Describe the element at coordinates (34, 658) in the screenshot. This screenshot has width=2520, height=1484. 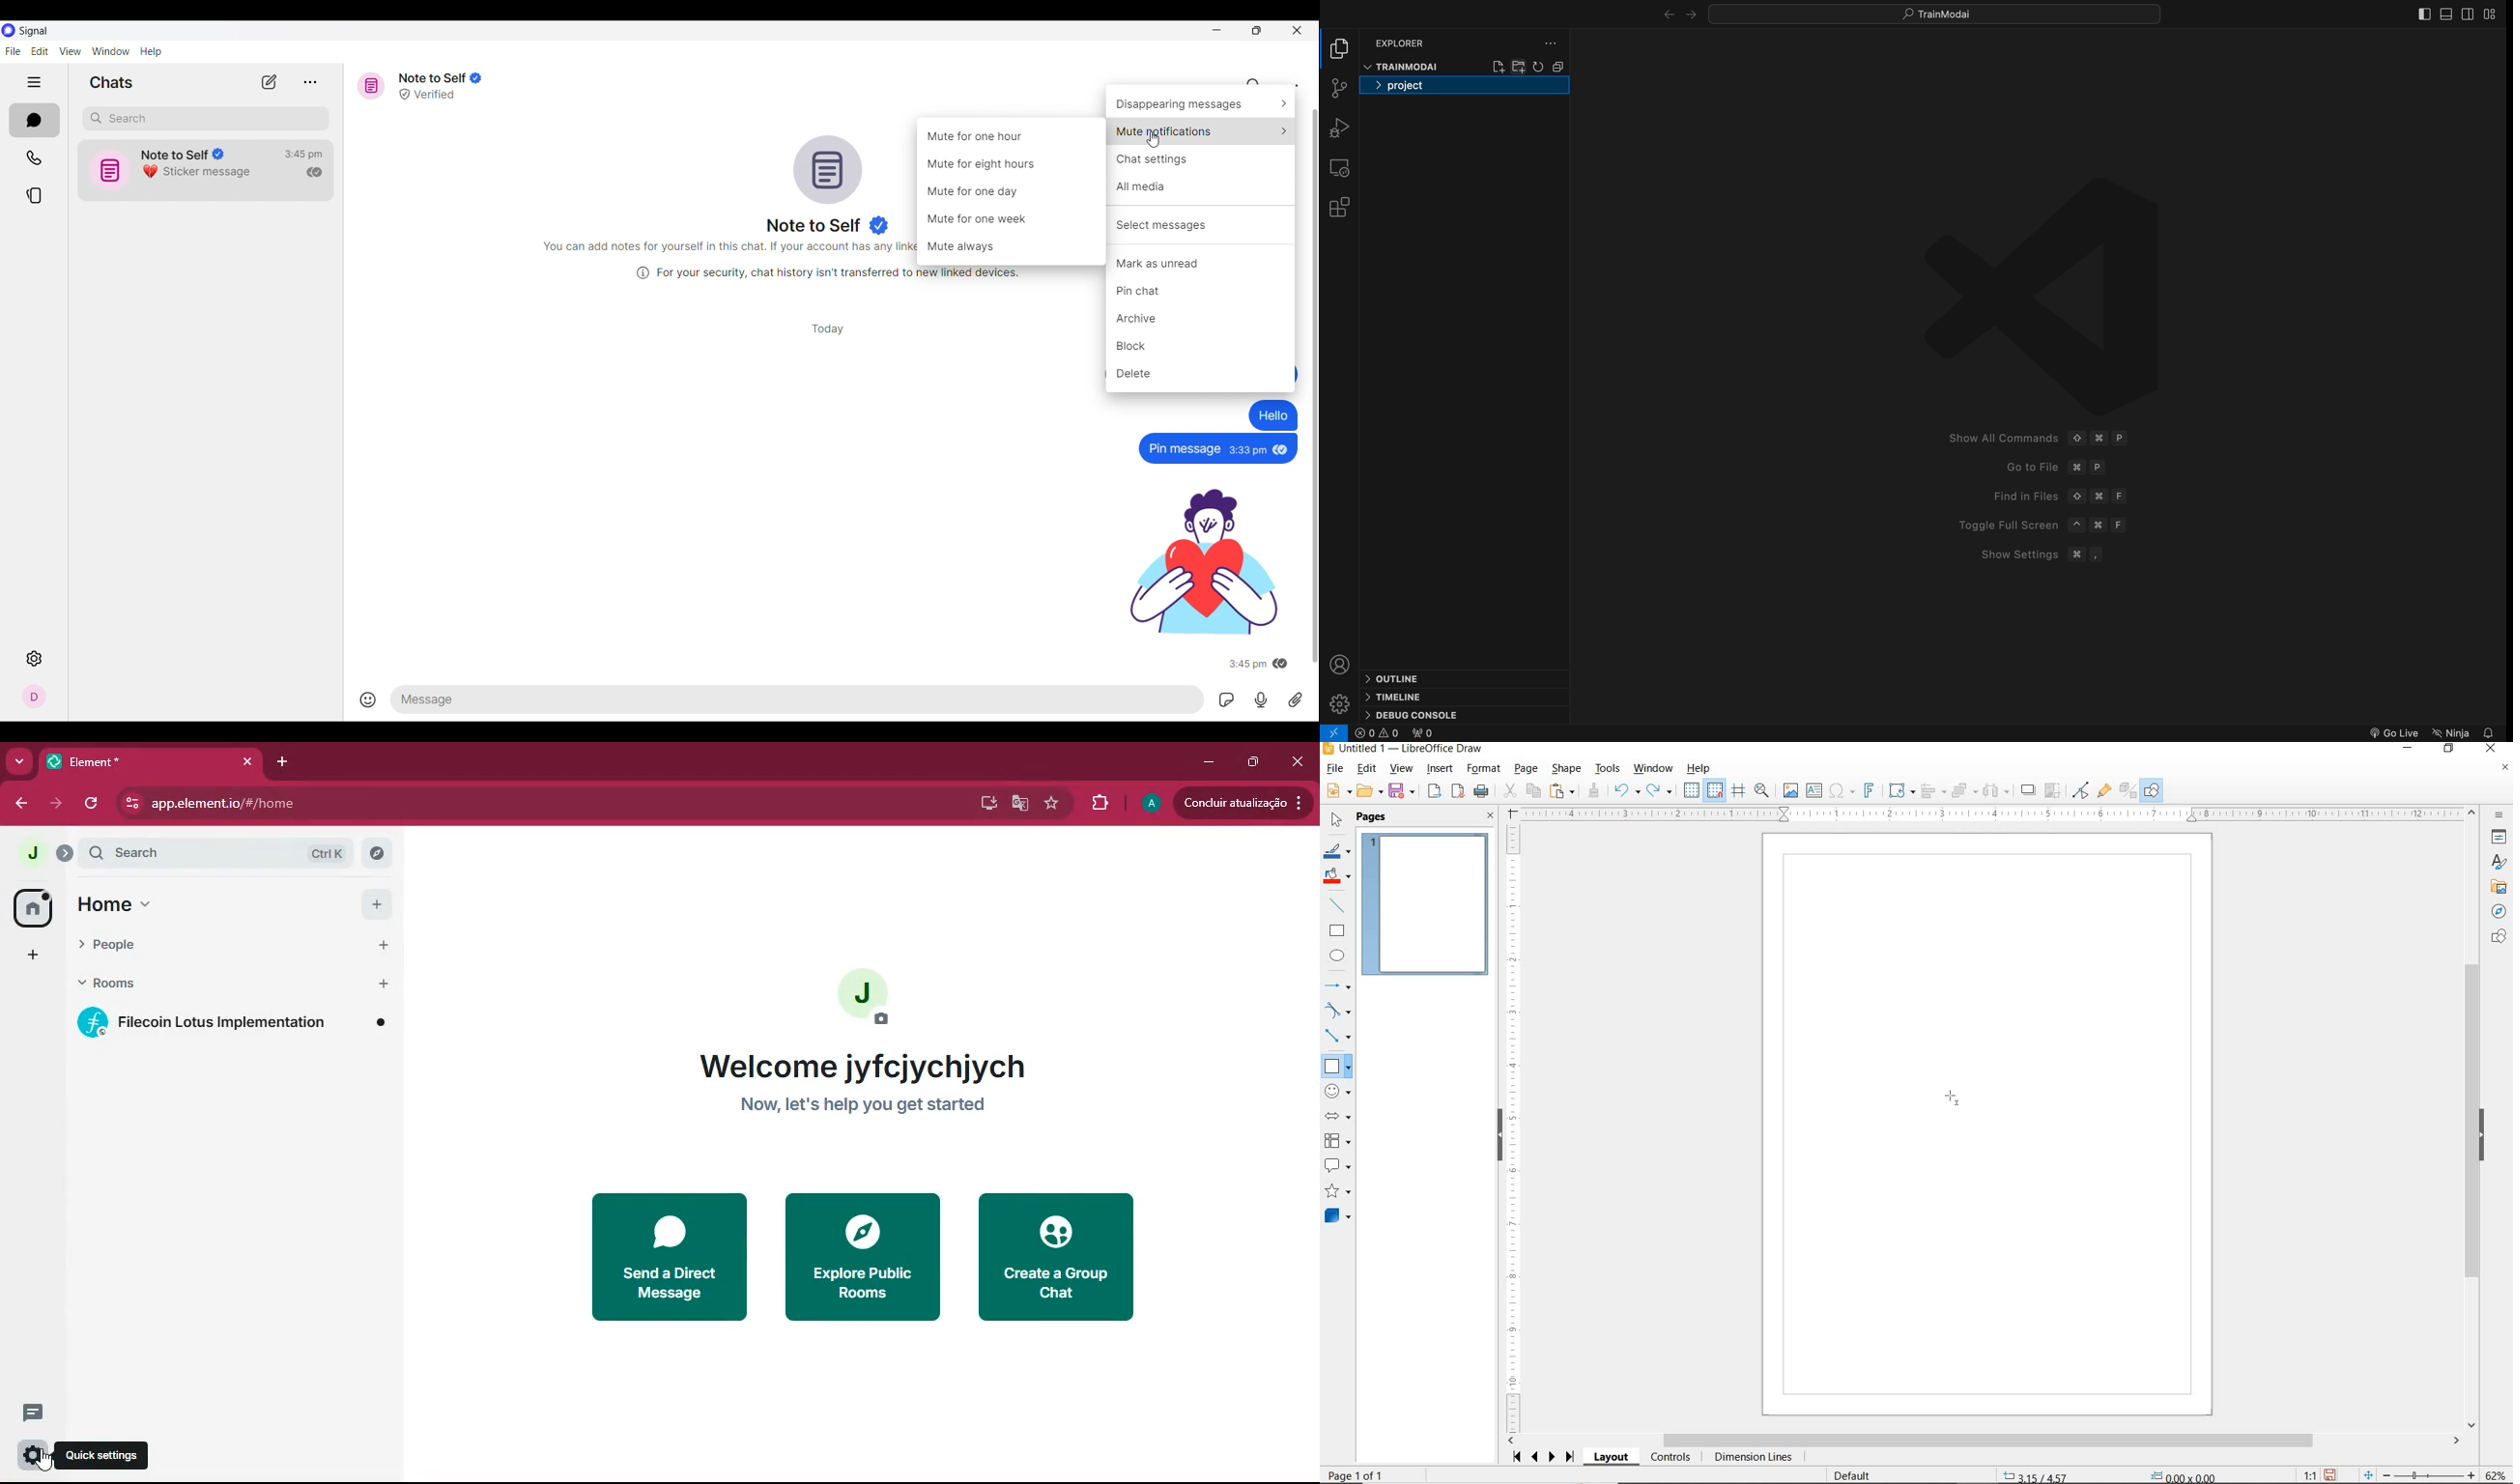
I see `Settings` at that location.